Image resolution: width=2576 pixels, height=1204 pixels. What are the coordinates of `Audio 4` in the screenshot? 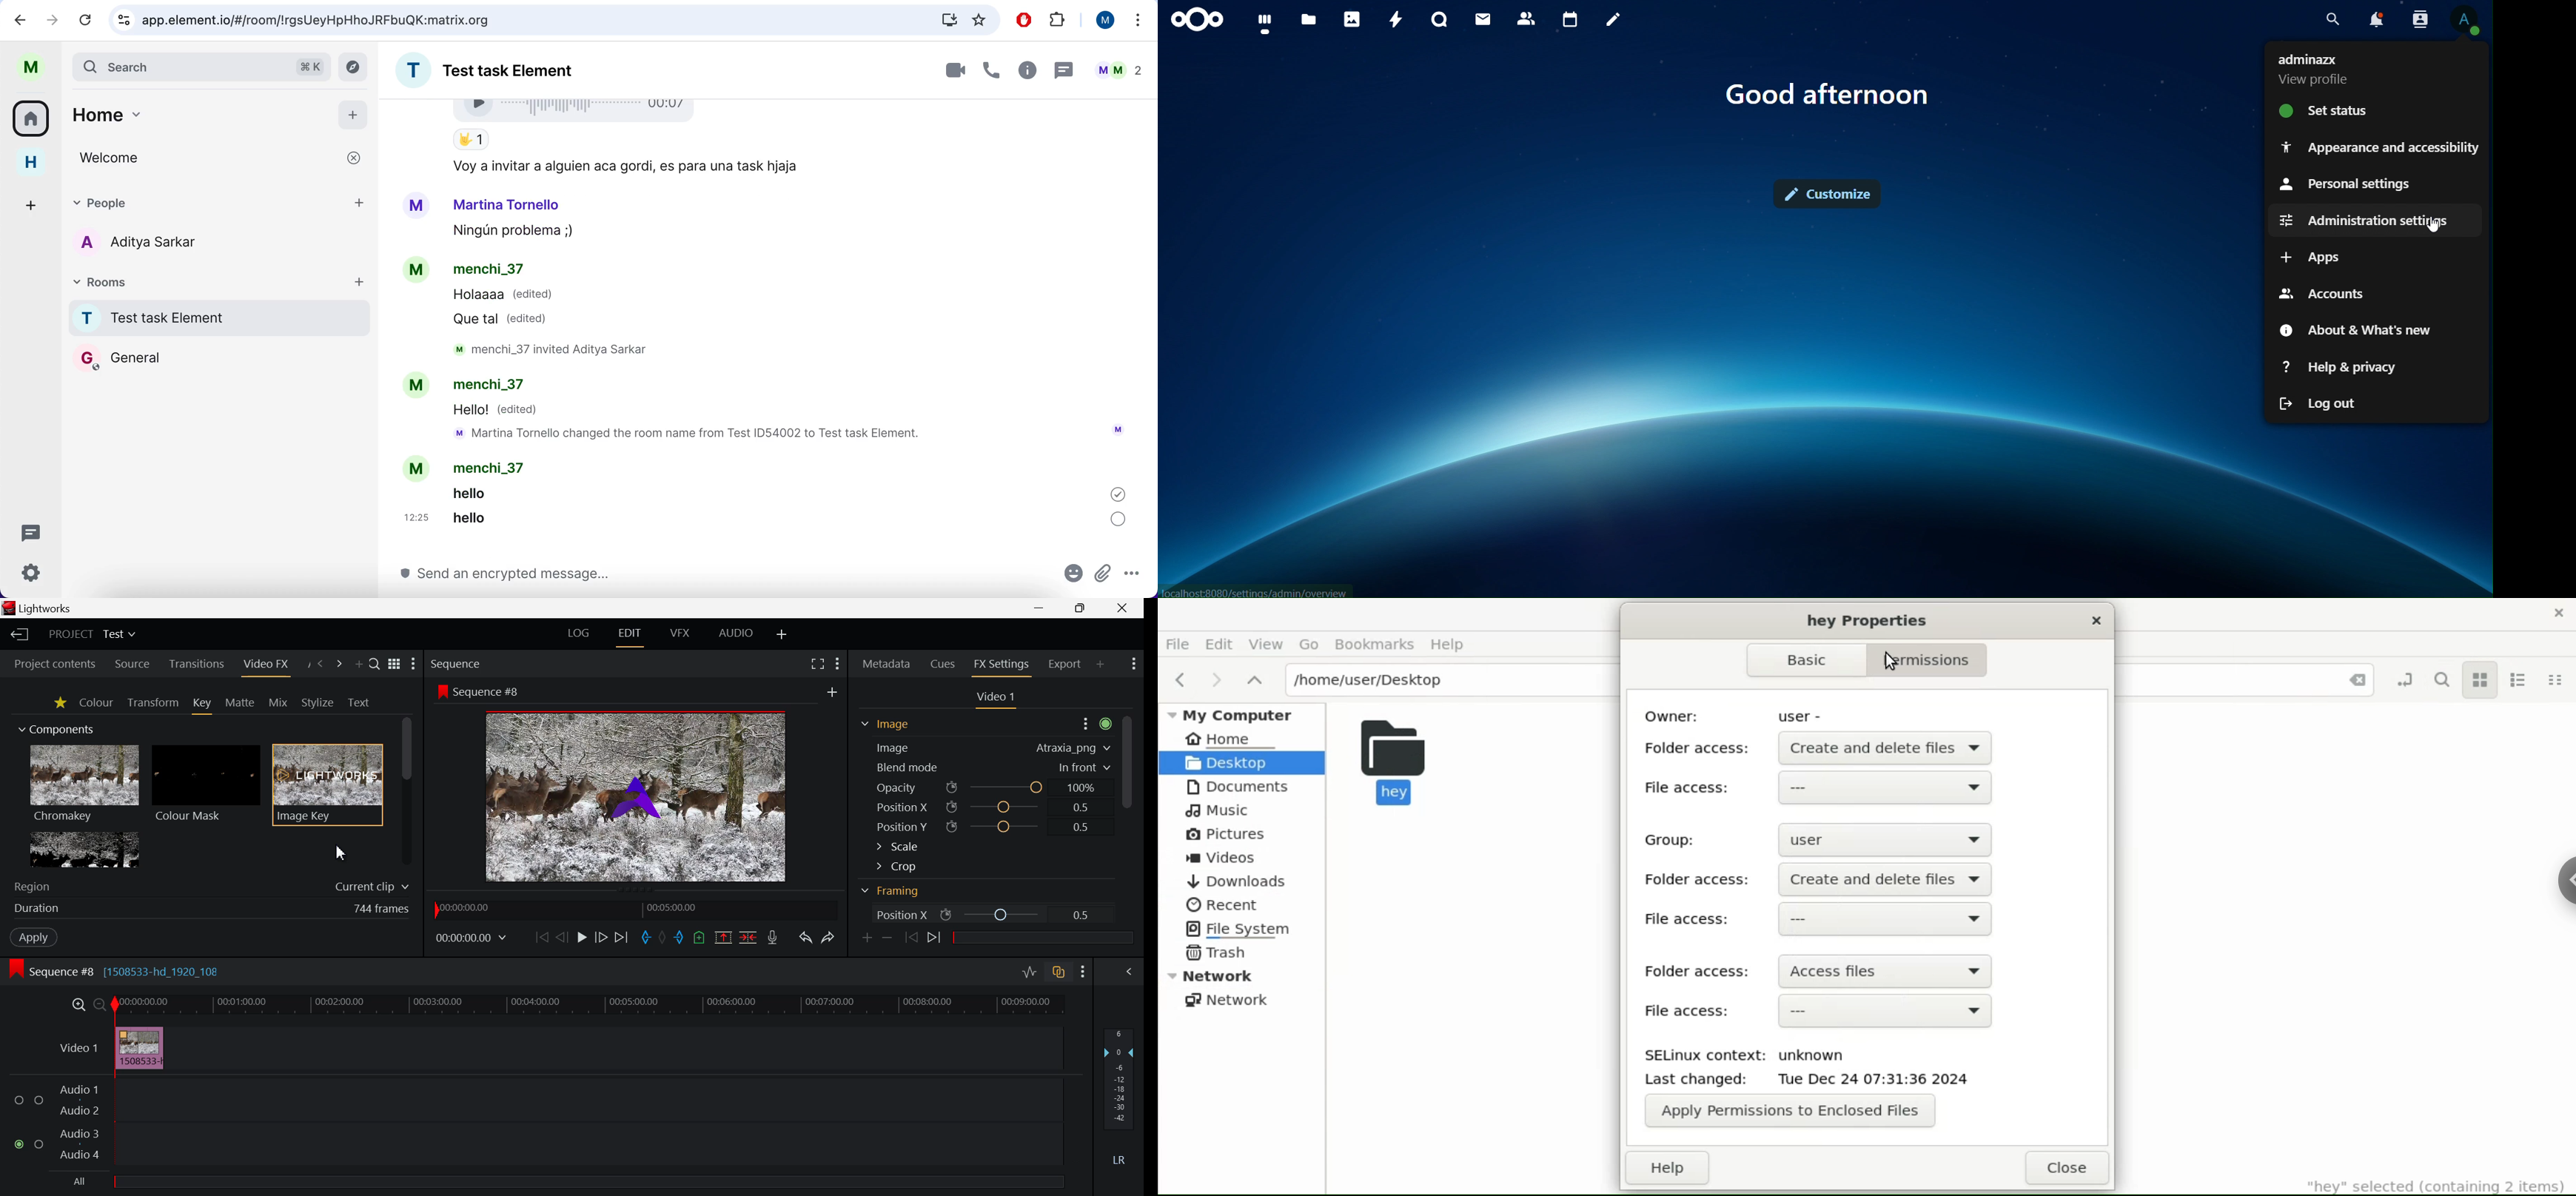 It's located at (82, 1154).